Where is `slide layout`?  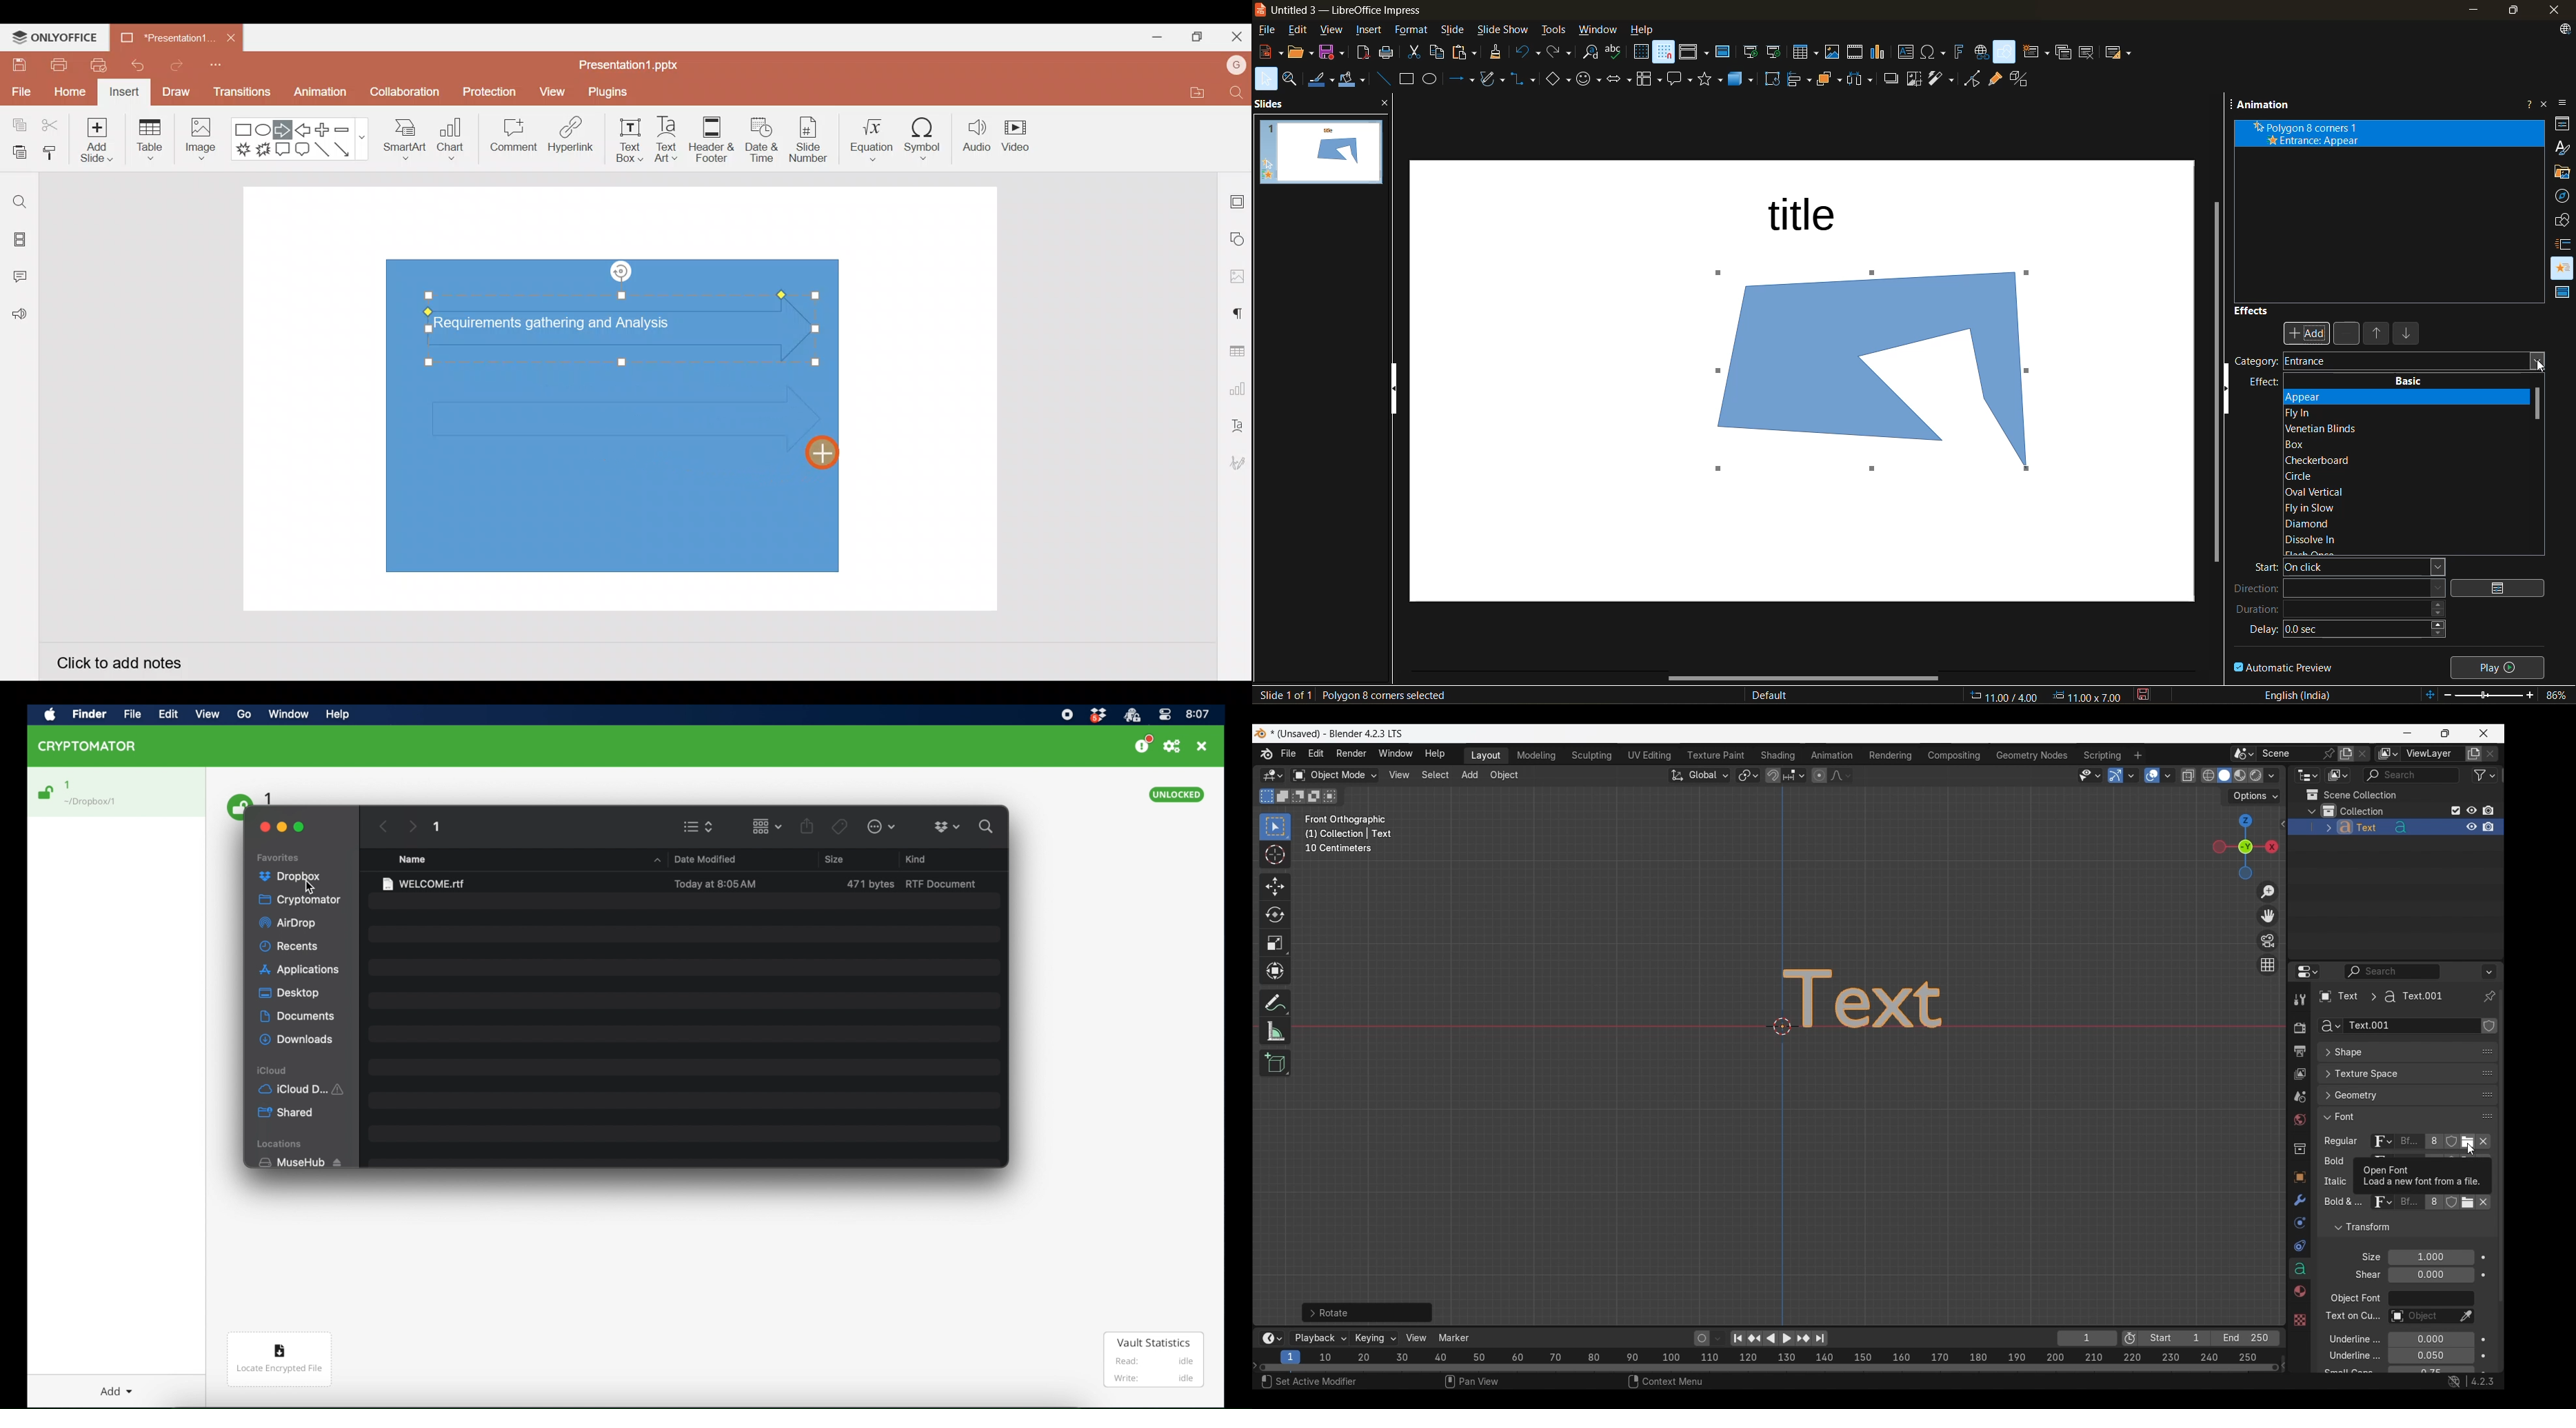 slide layout is located at coordinates (2120, 54).